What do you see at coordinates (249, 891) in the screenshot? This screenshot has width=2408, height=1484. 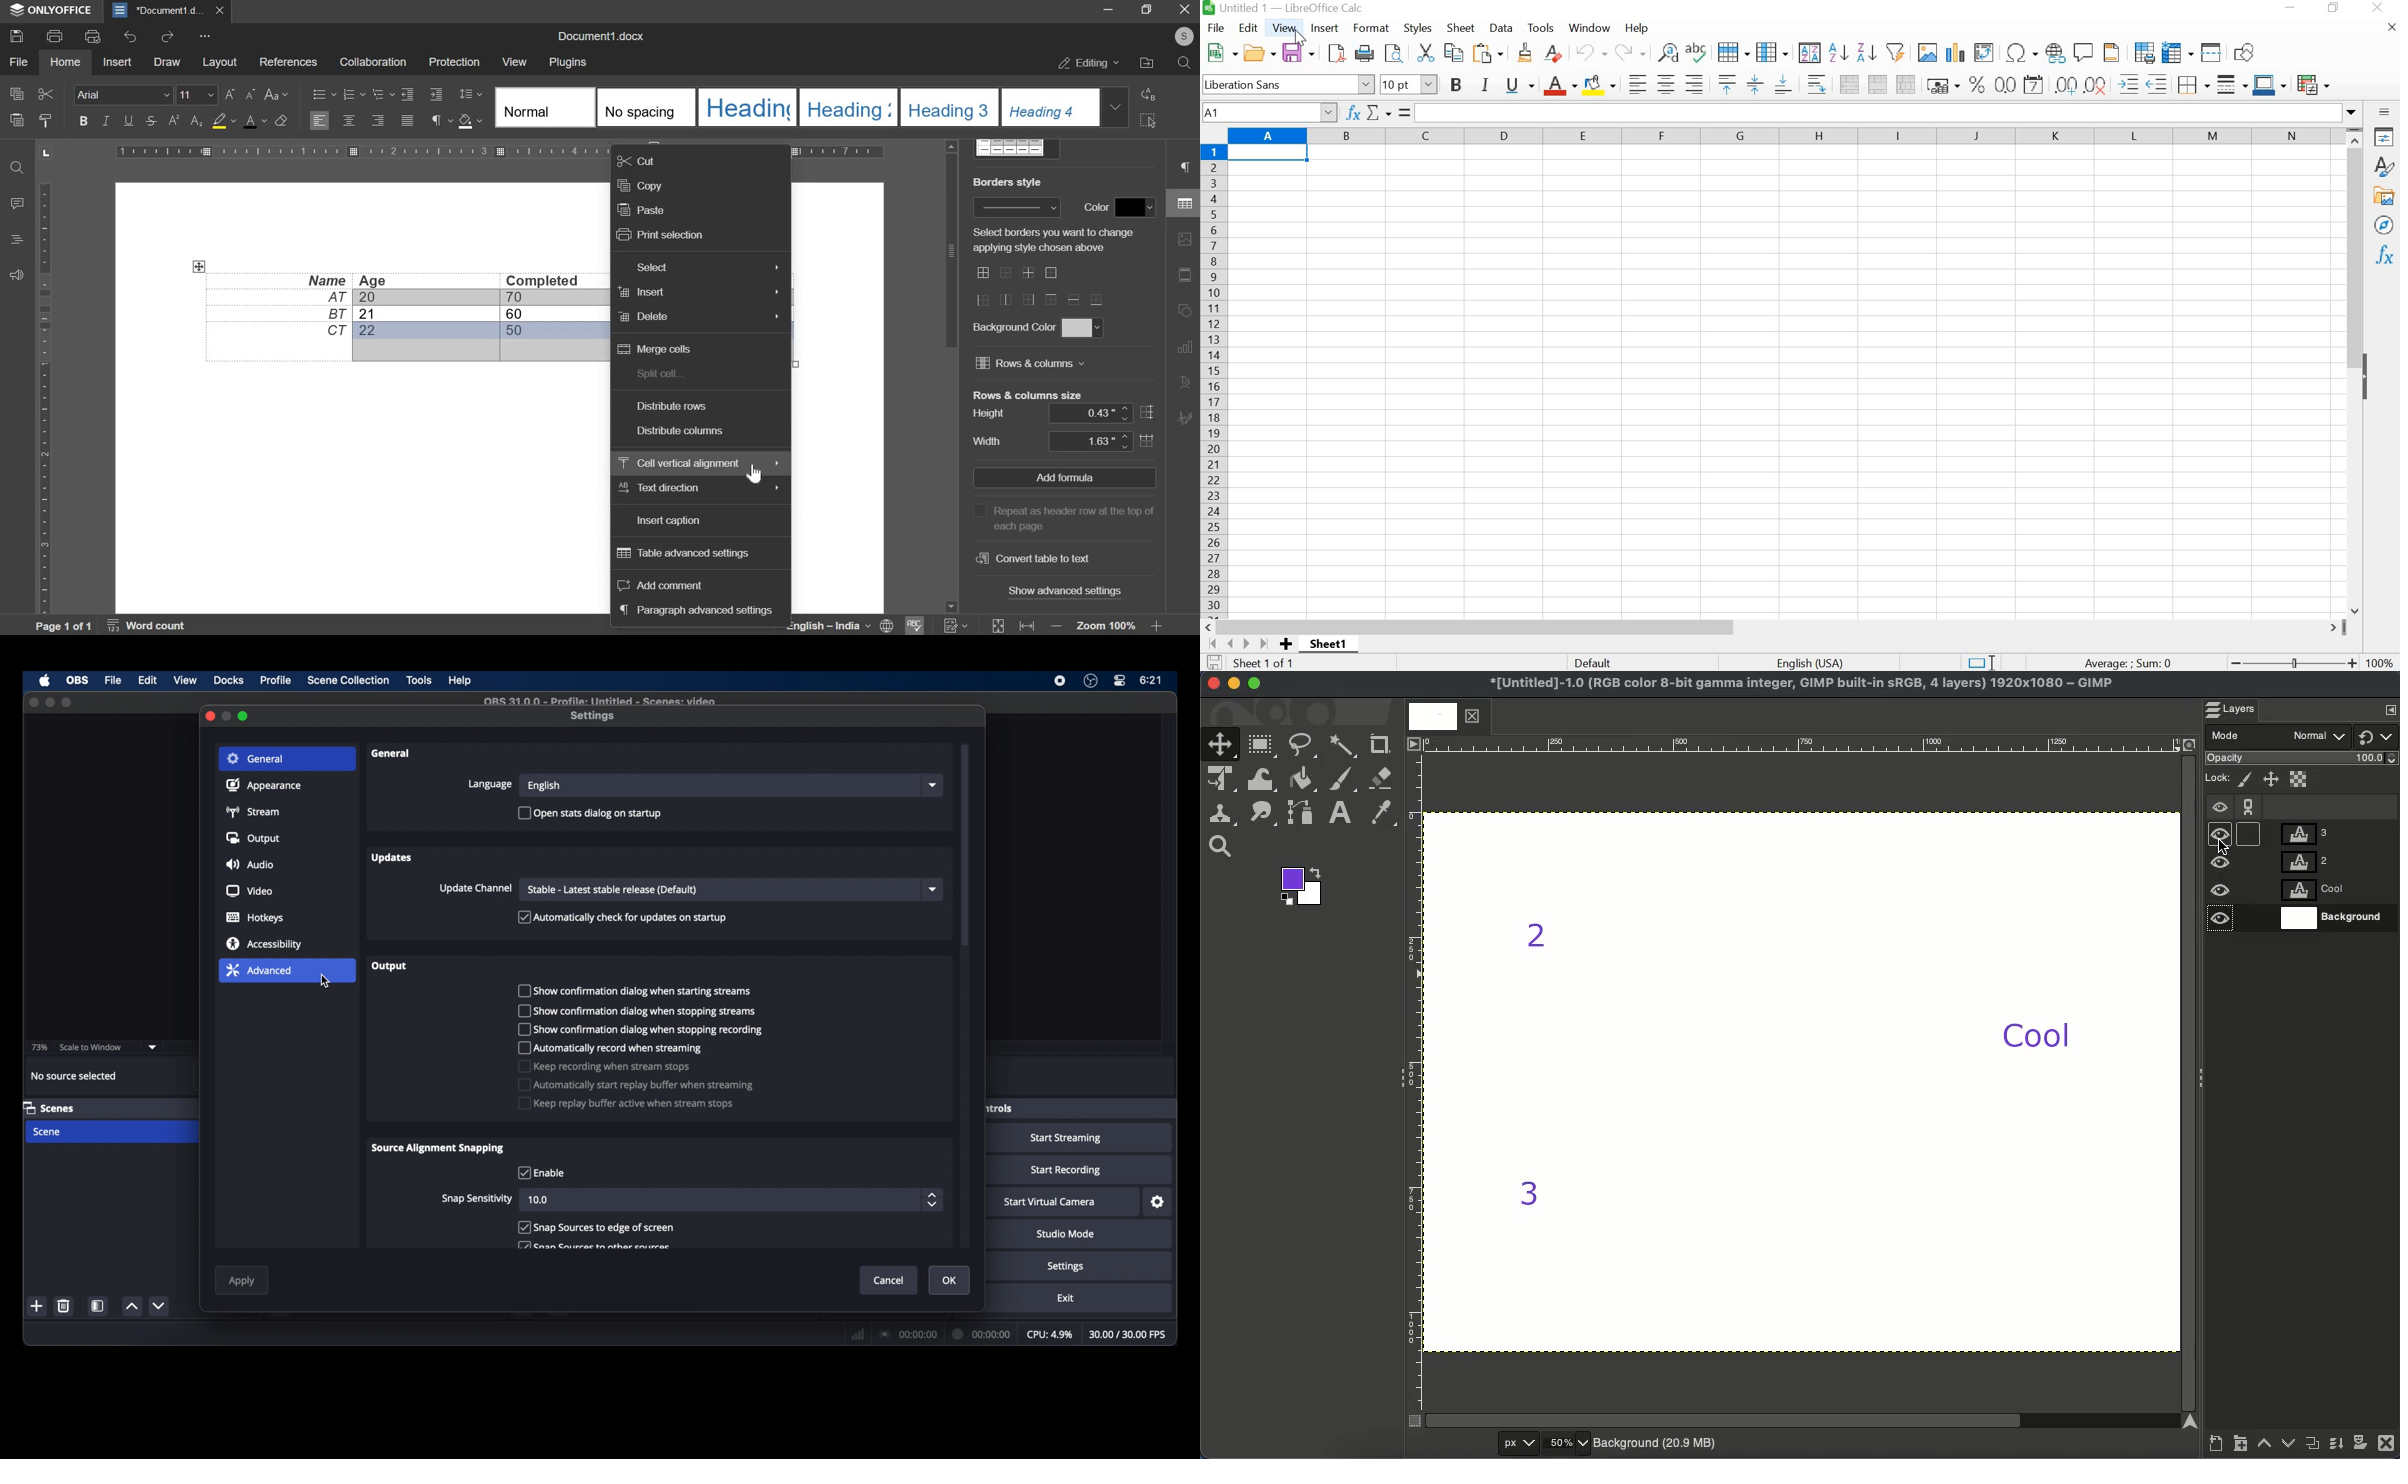 I see `video` at bounding box center [249, 891].